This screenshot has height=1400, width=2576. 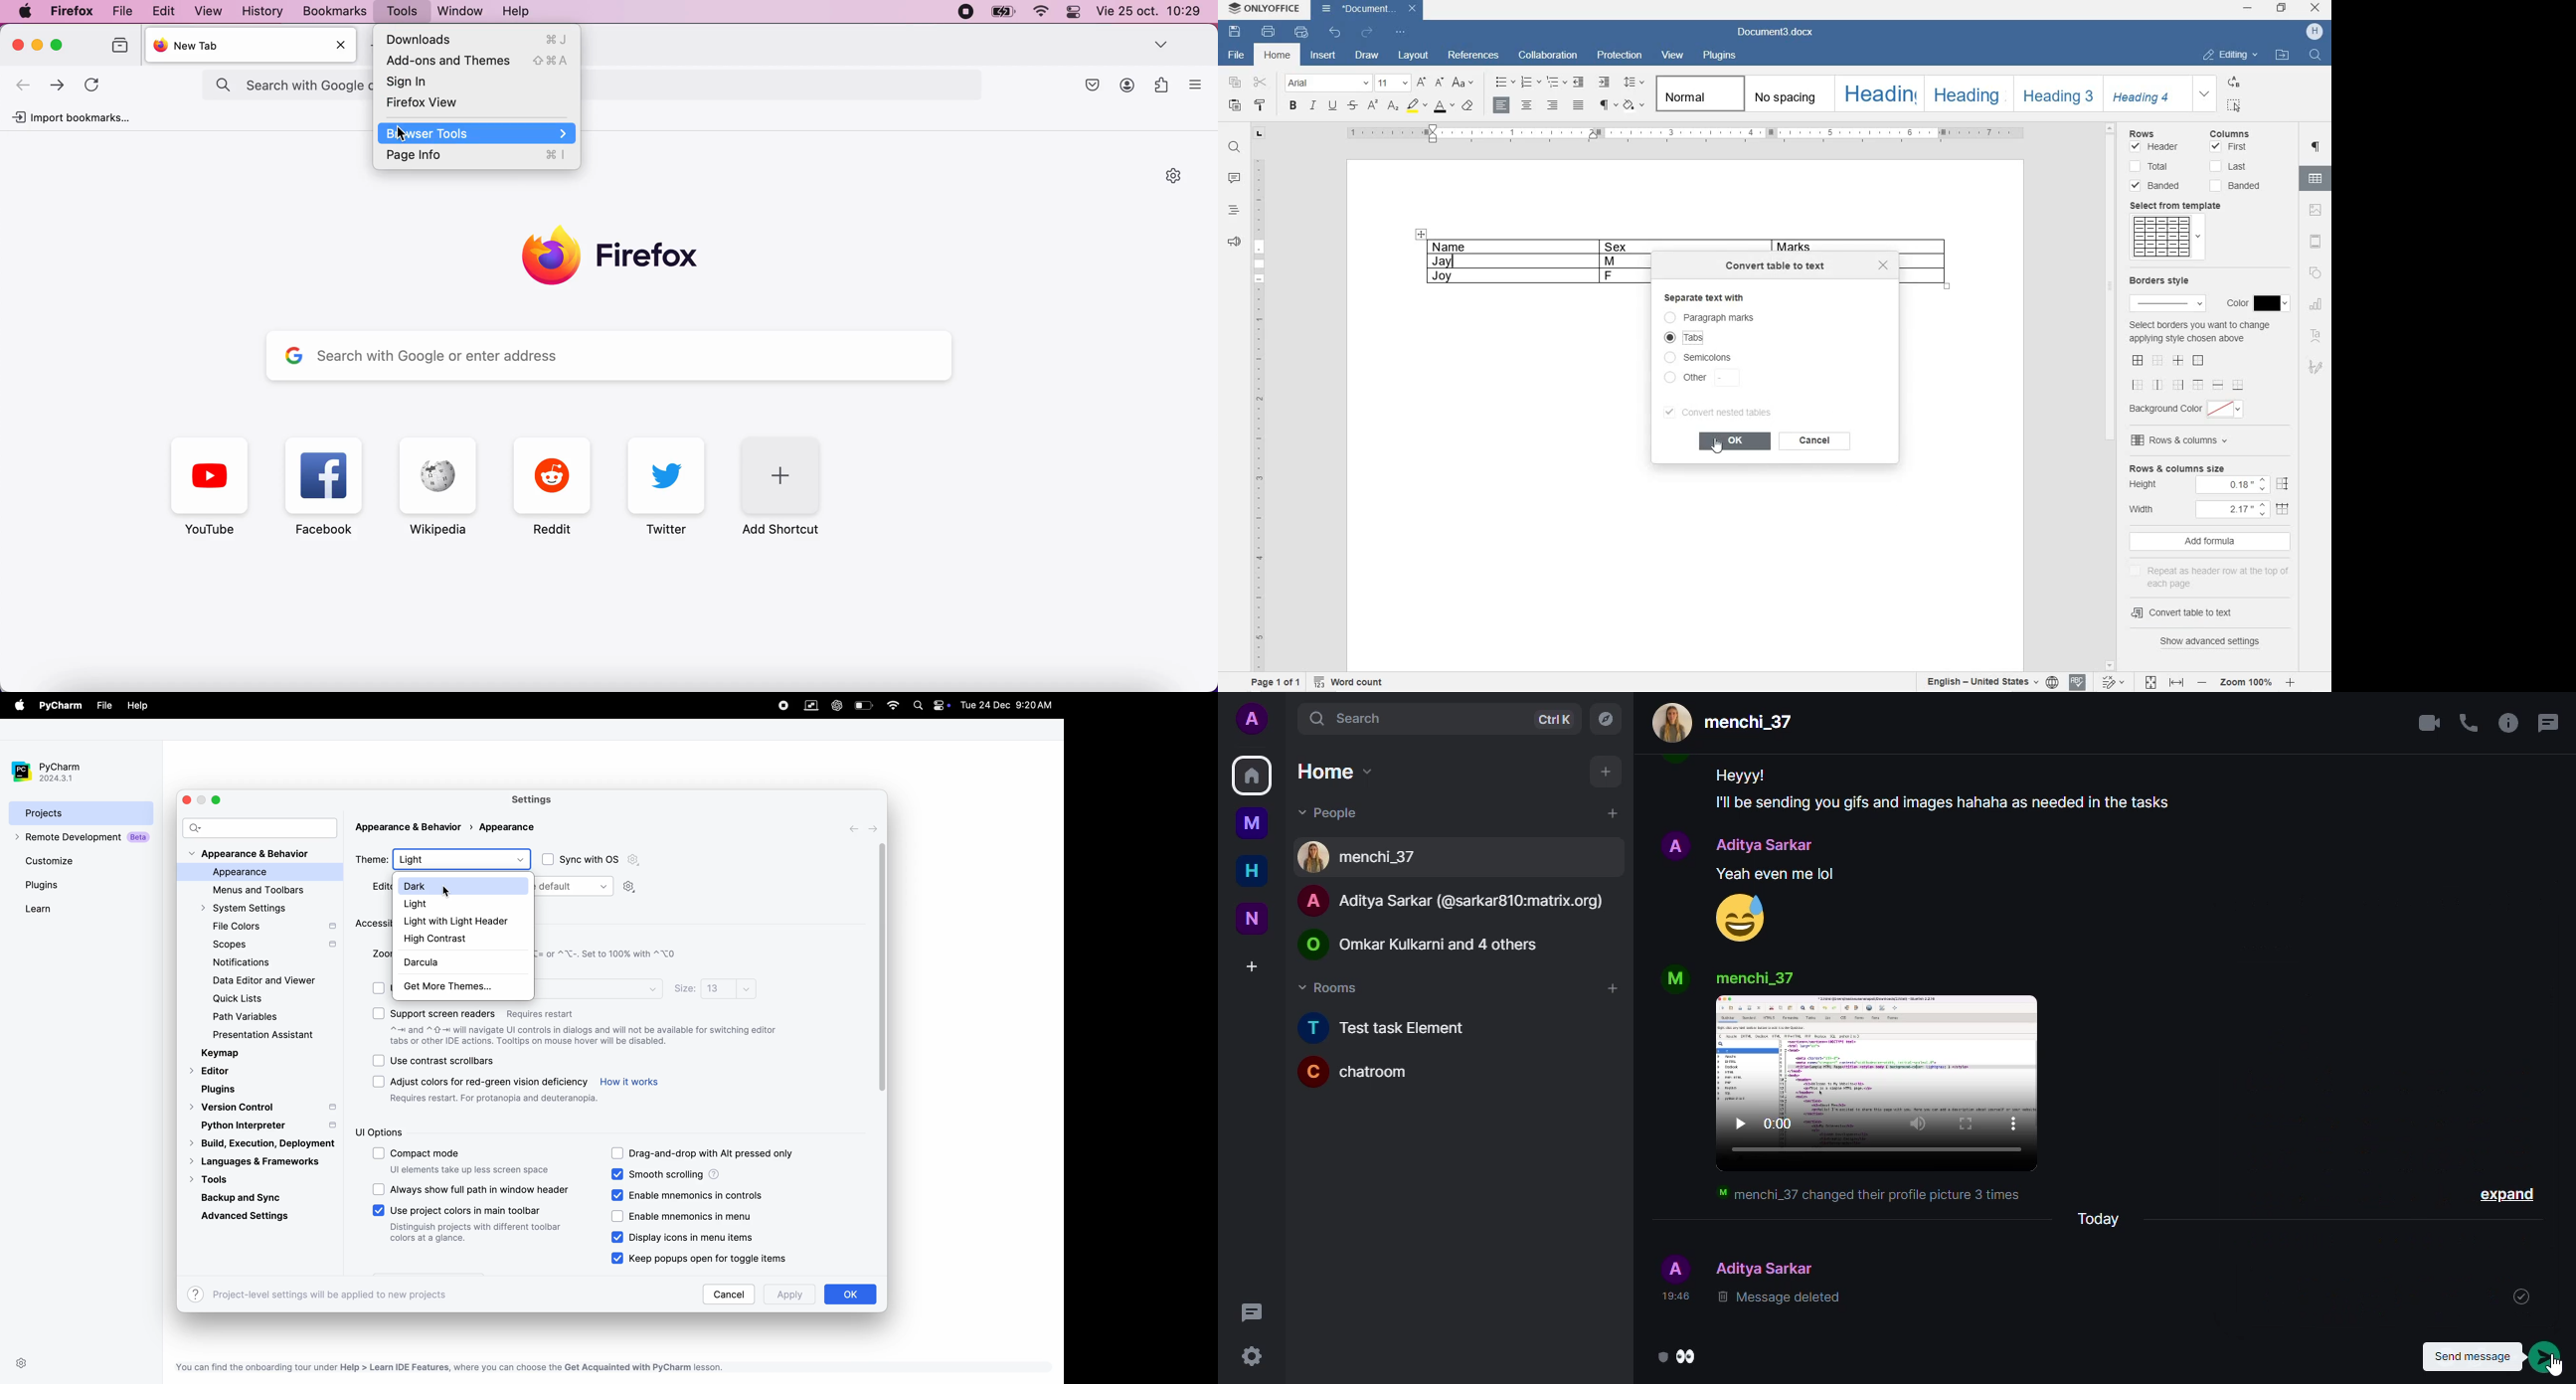 What do you see at coordinates (1726, 412) in the screenshot?
I see `convert nested table` at bounding box center [1726, 412].